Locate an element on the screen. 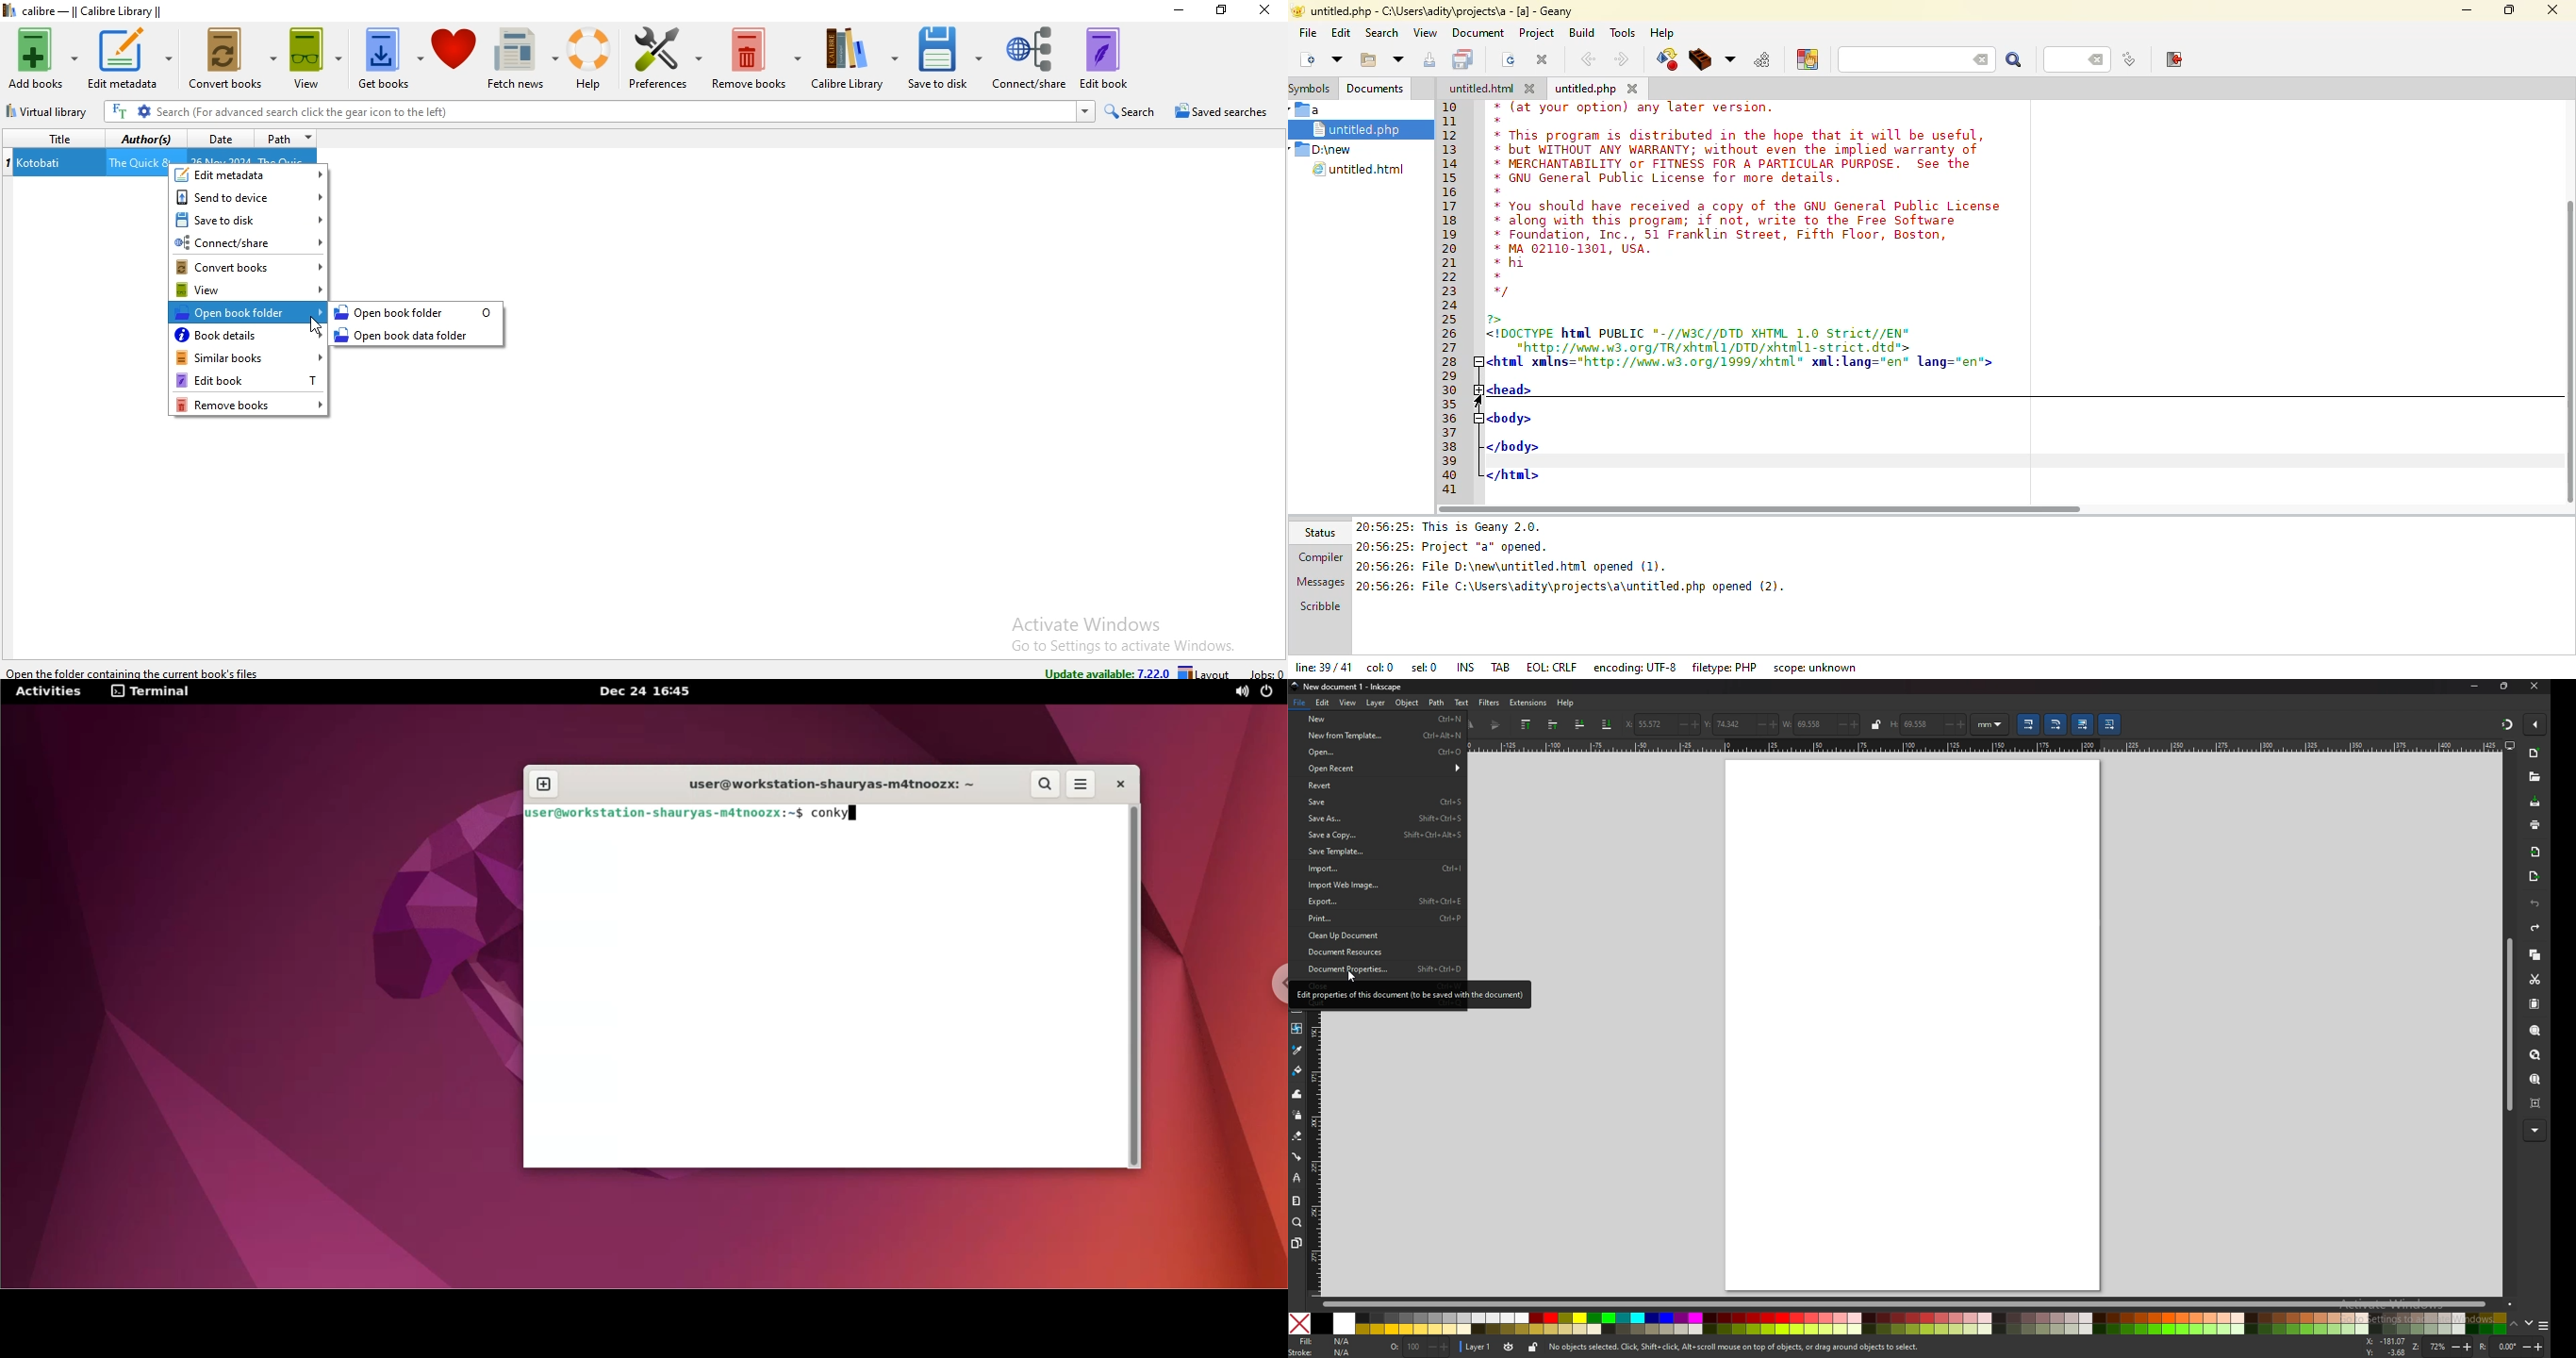 The height and width of the screenshot is (1372, 2576). spray is located at coordinates (1297, 1115).